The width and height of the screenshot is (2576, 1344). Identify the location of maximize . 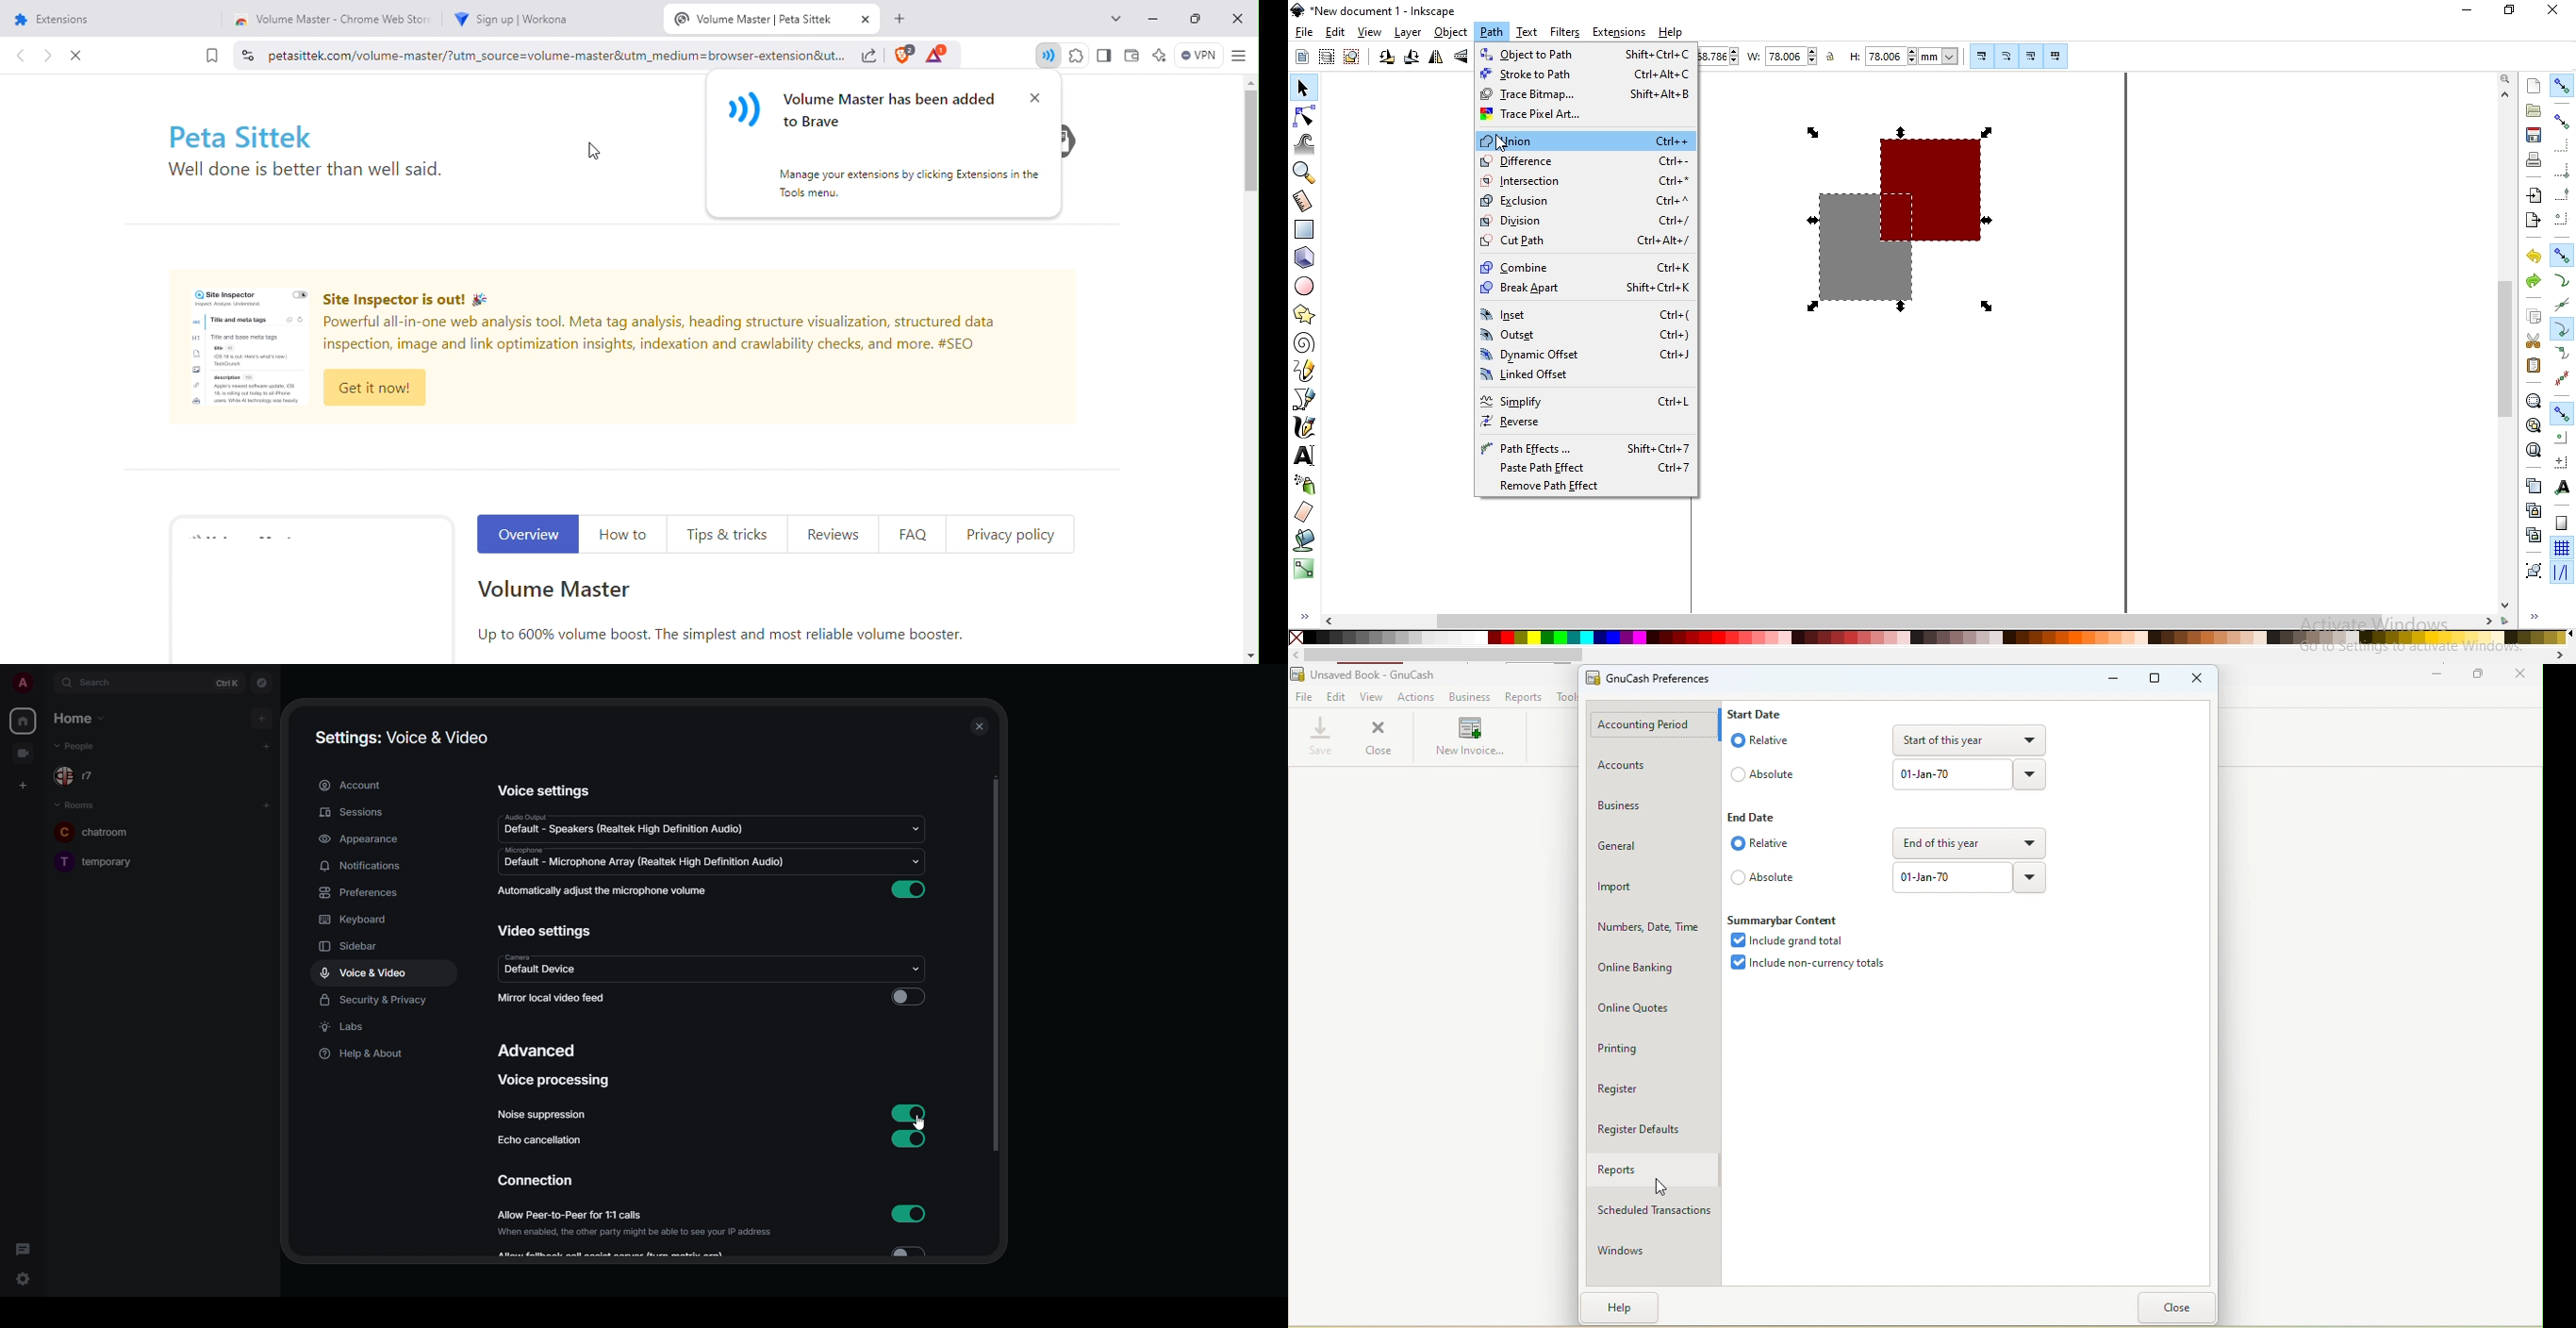
(1200, 18).